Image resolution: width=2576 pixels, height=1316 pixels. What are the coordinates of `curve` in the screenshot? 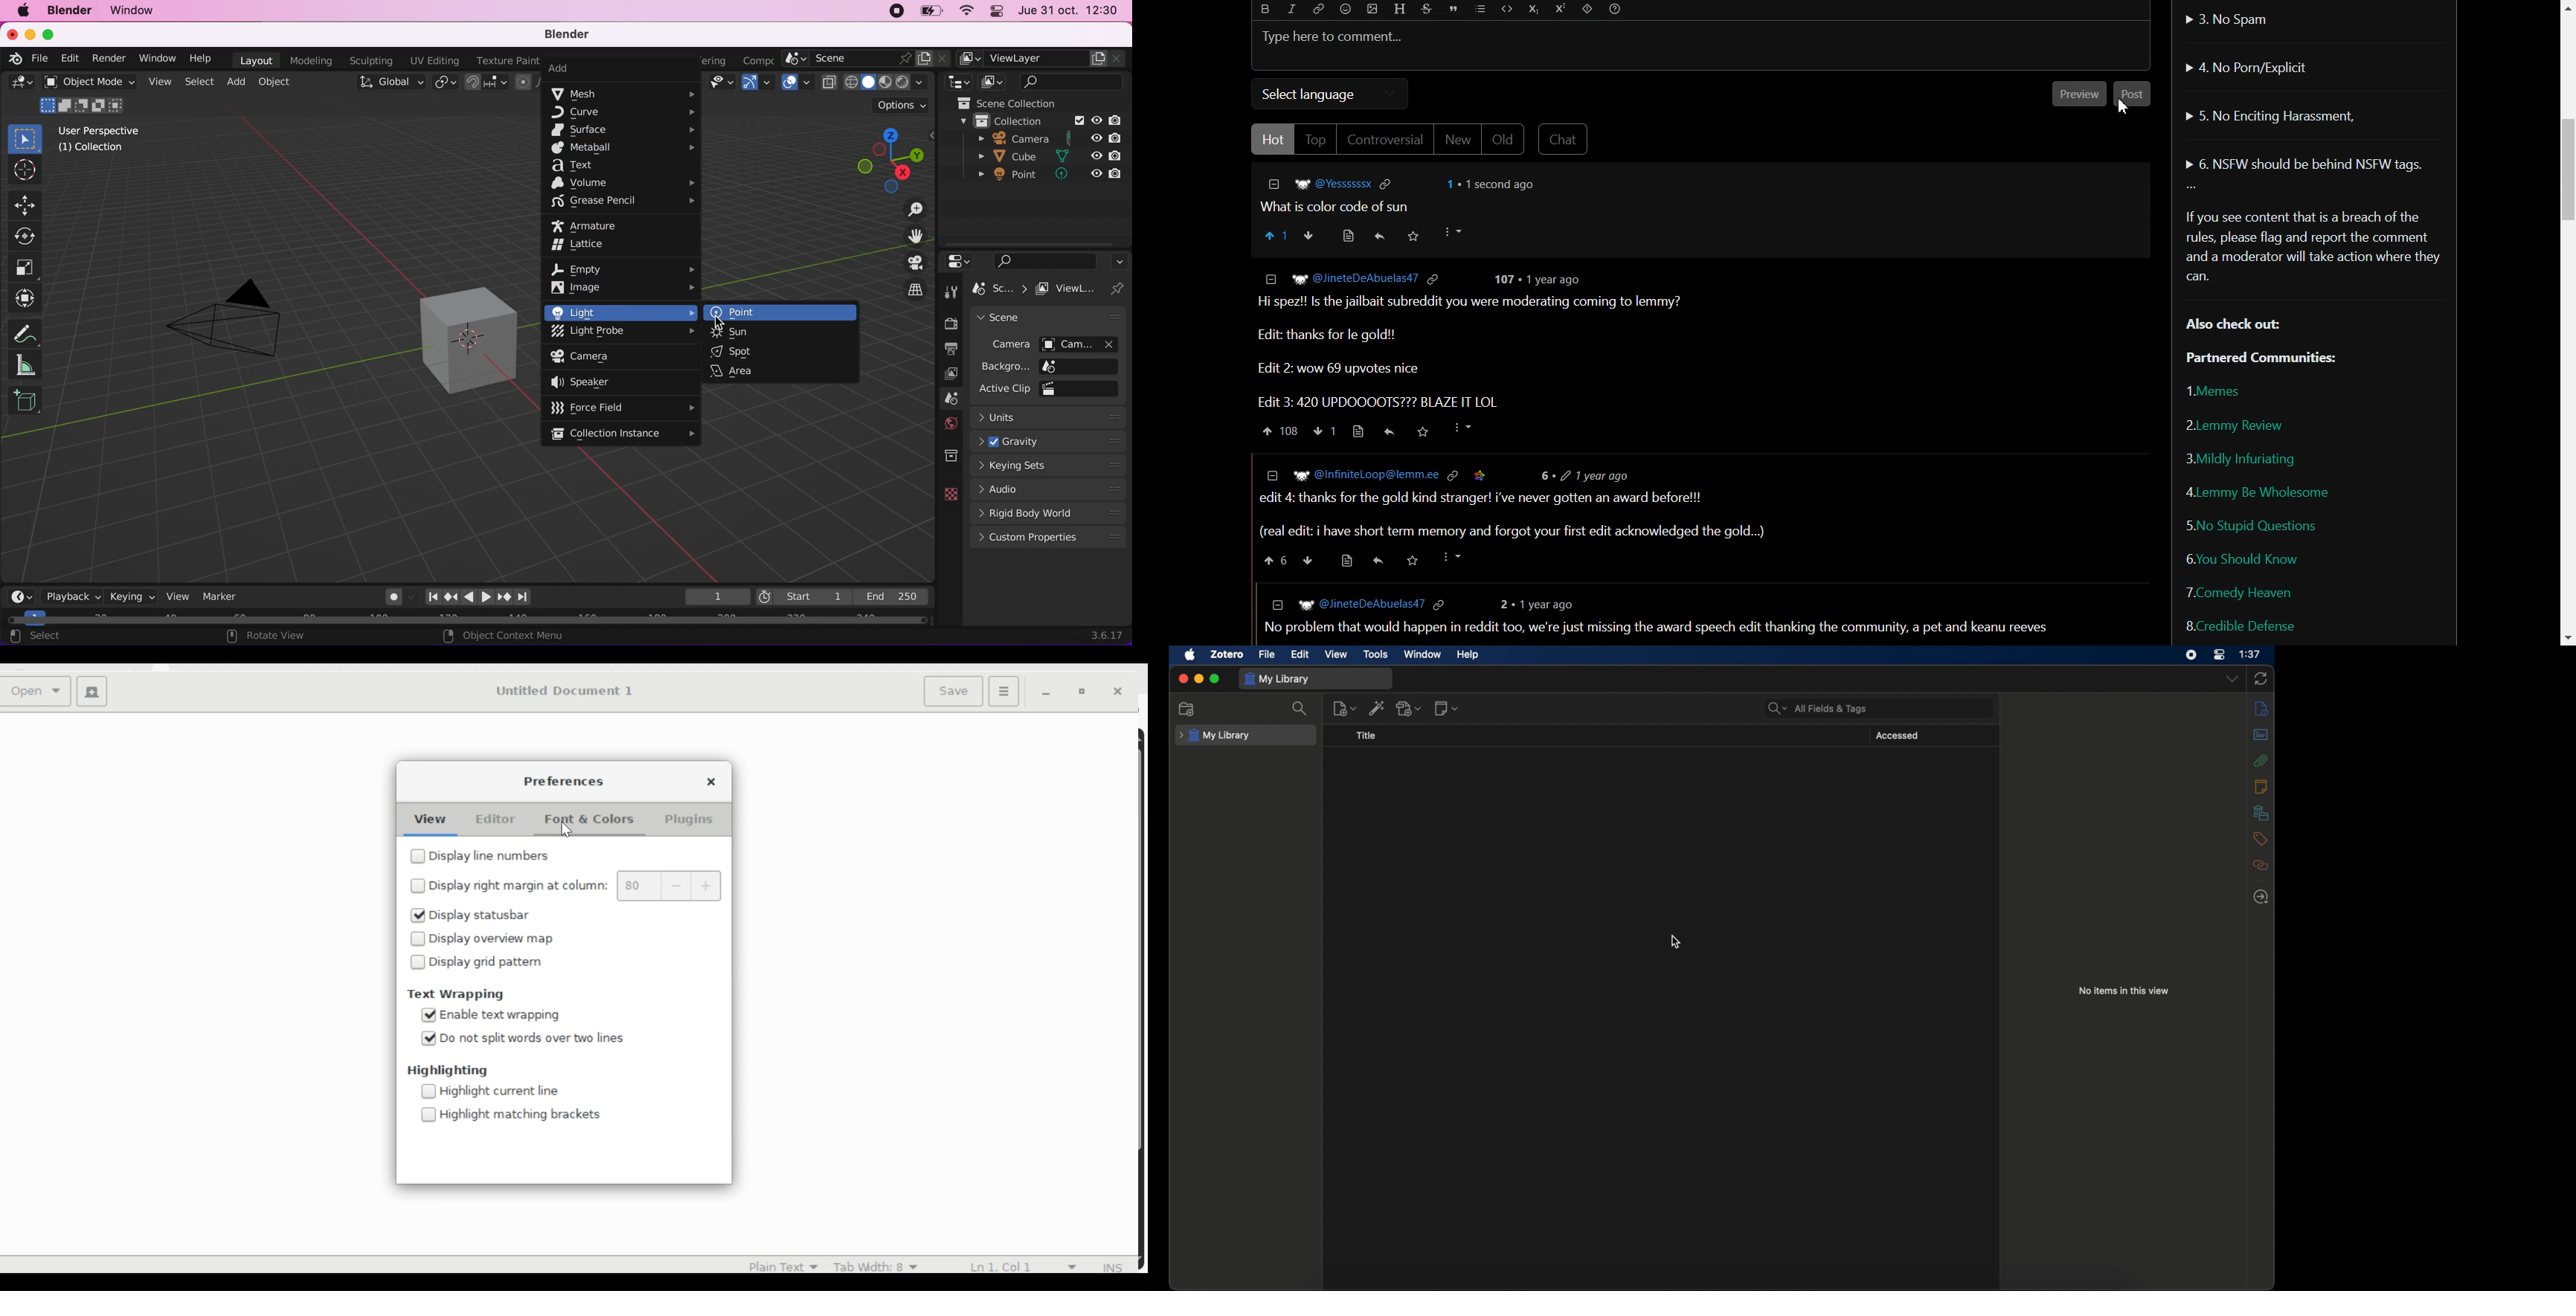 It's located at (626, 114).